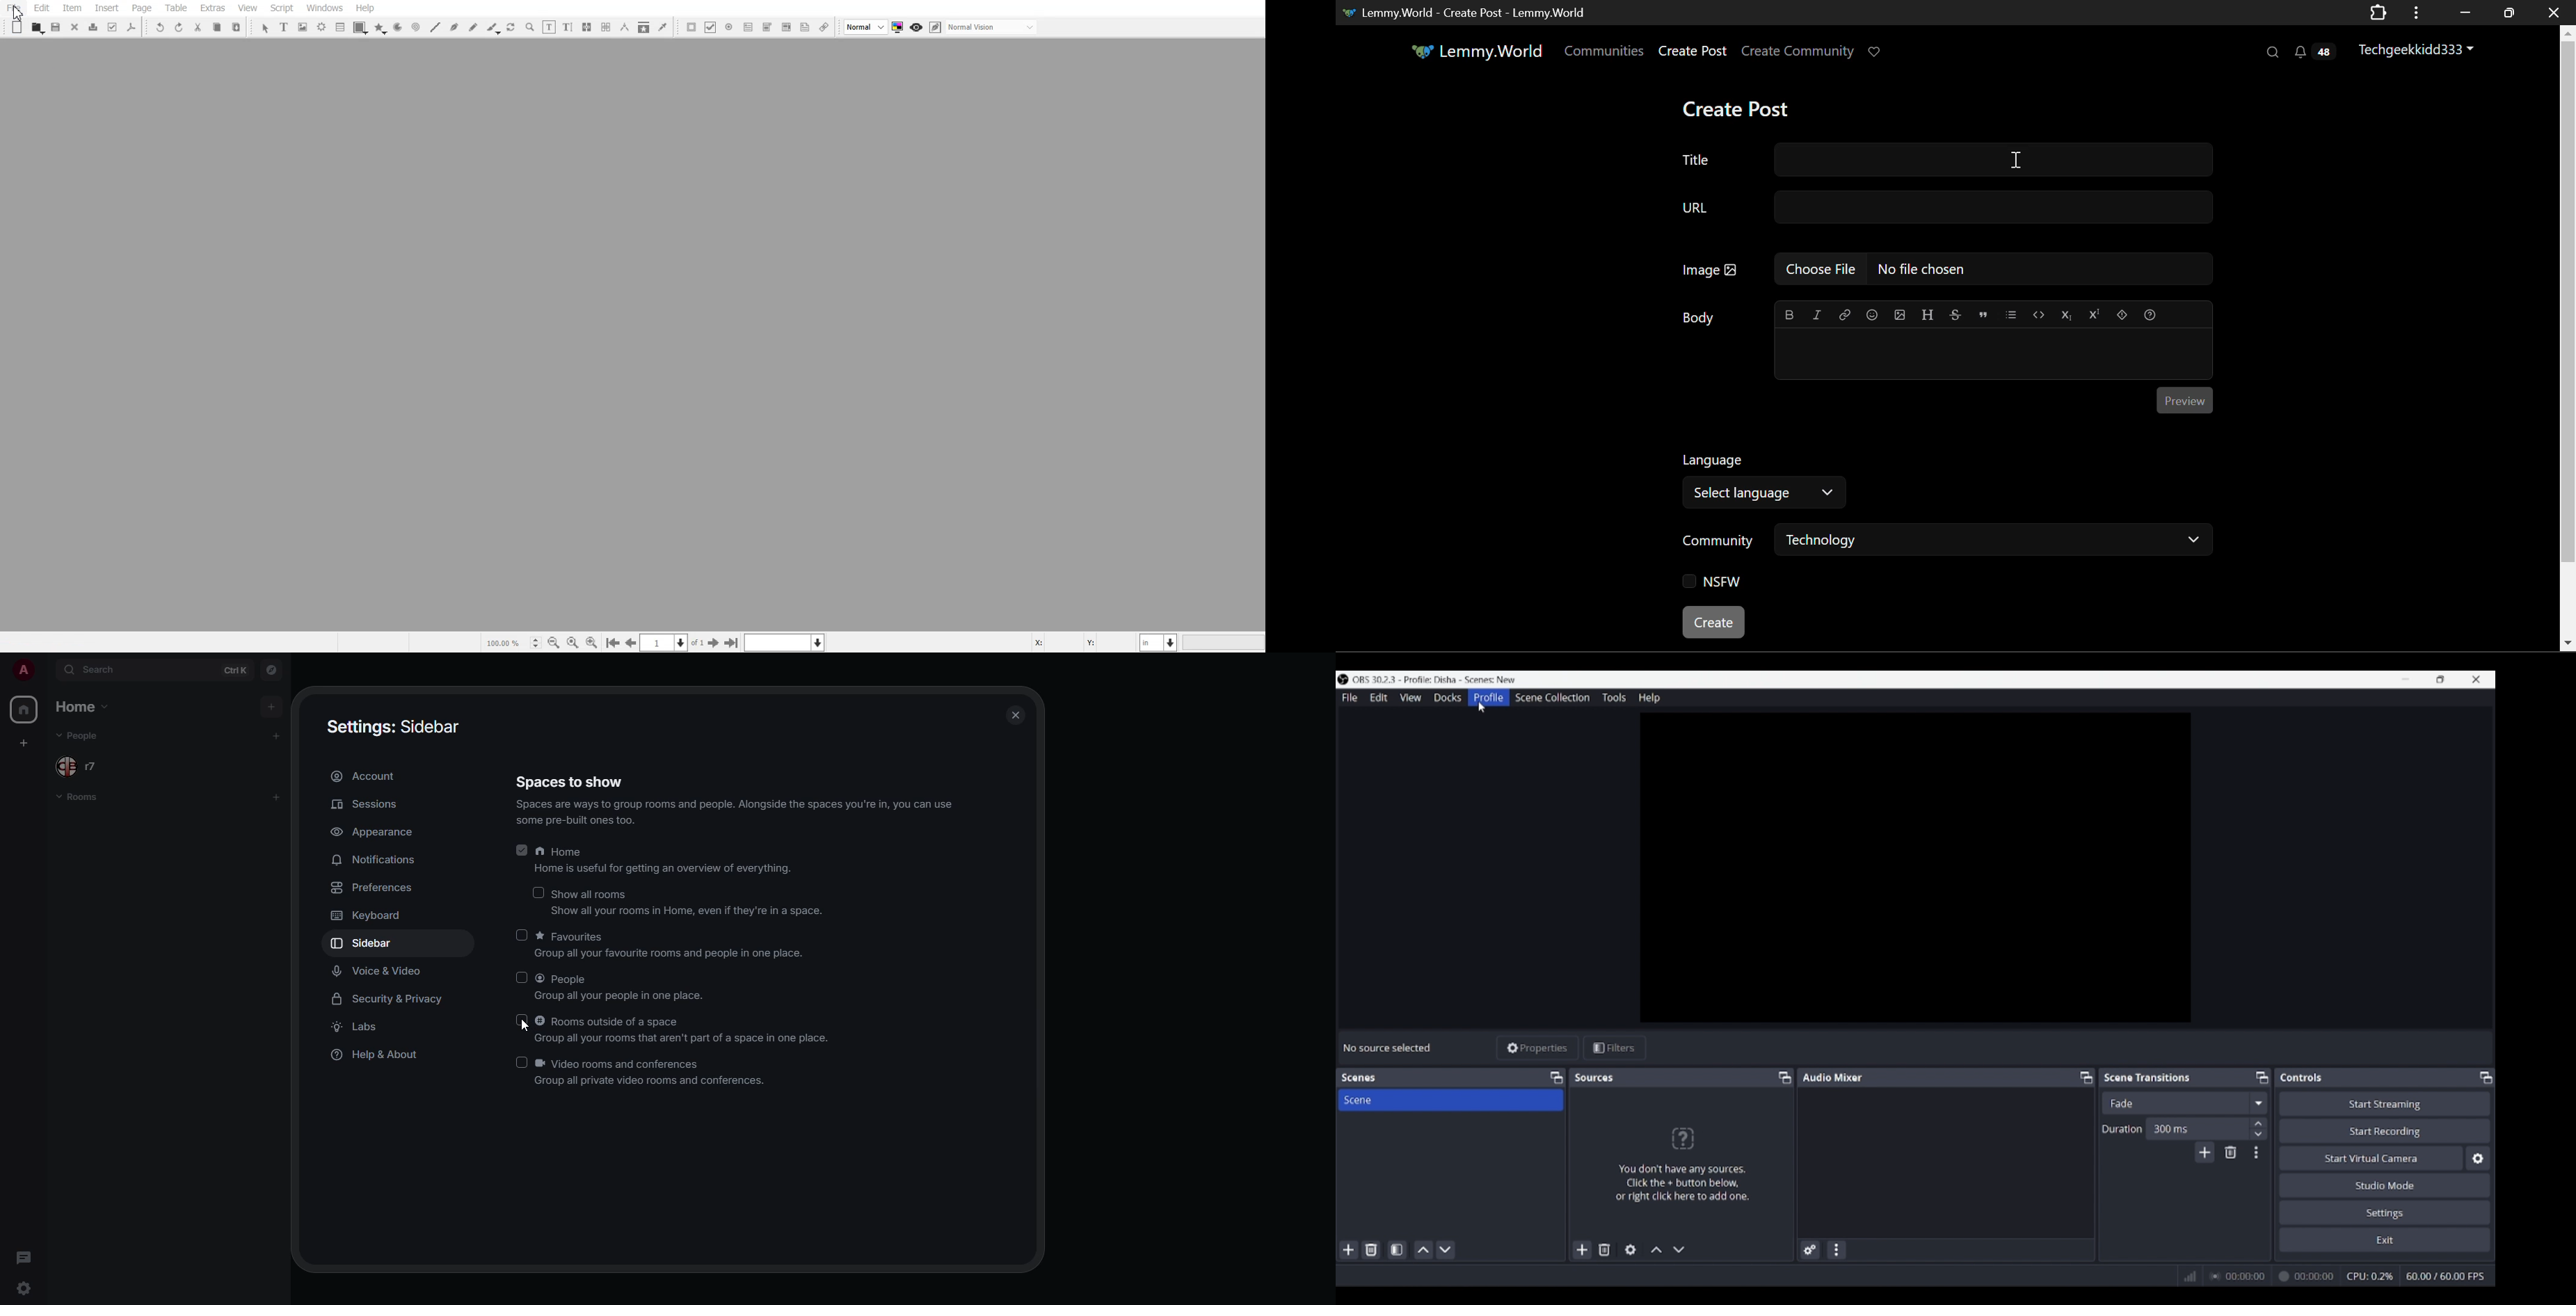  What do you see at coordinates (512, 642) in the screenshot?
I see `Select current zoom` at bounding box center [512, 642].